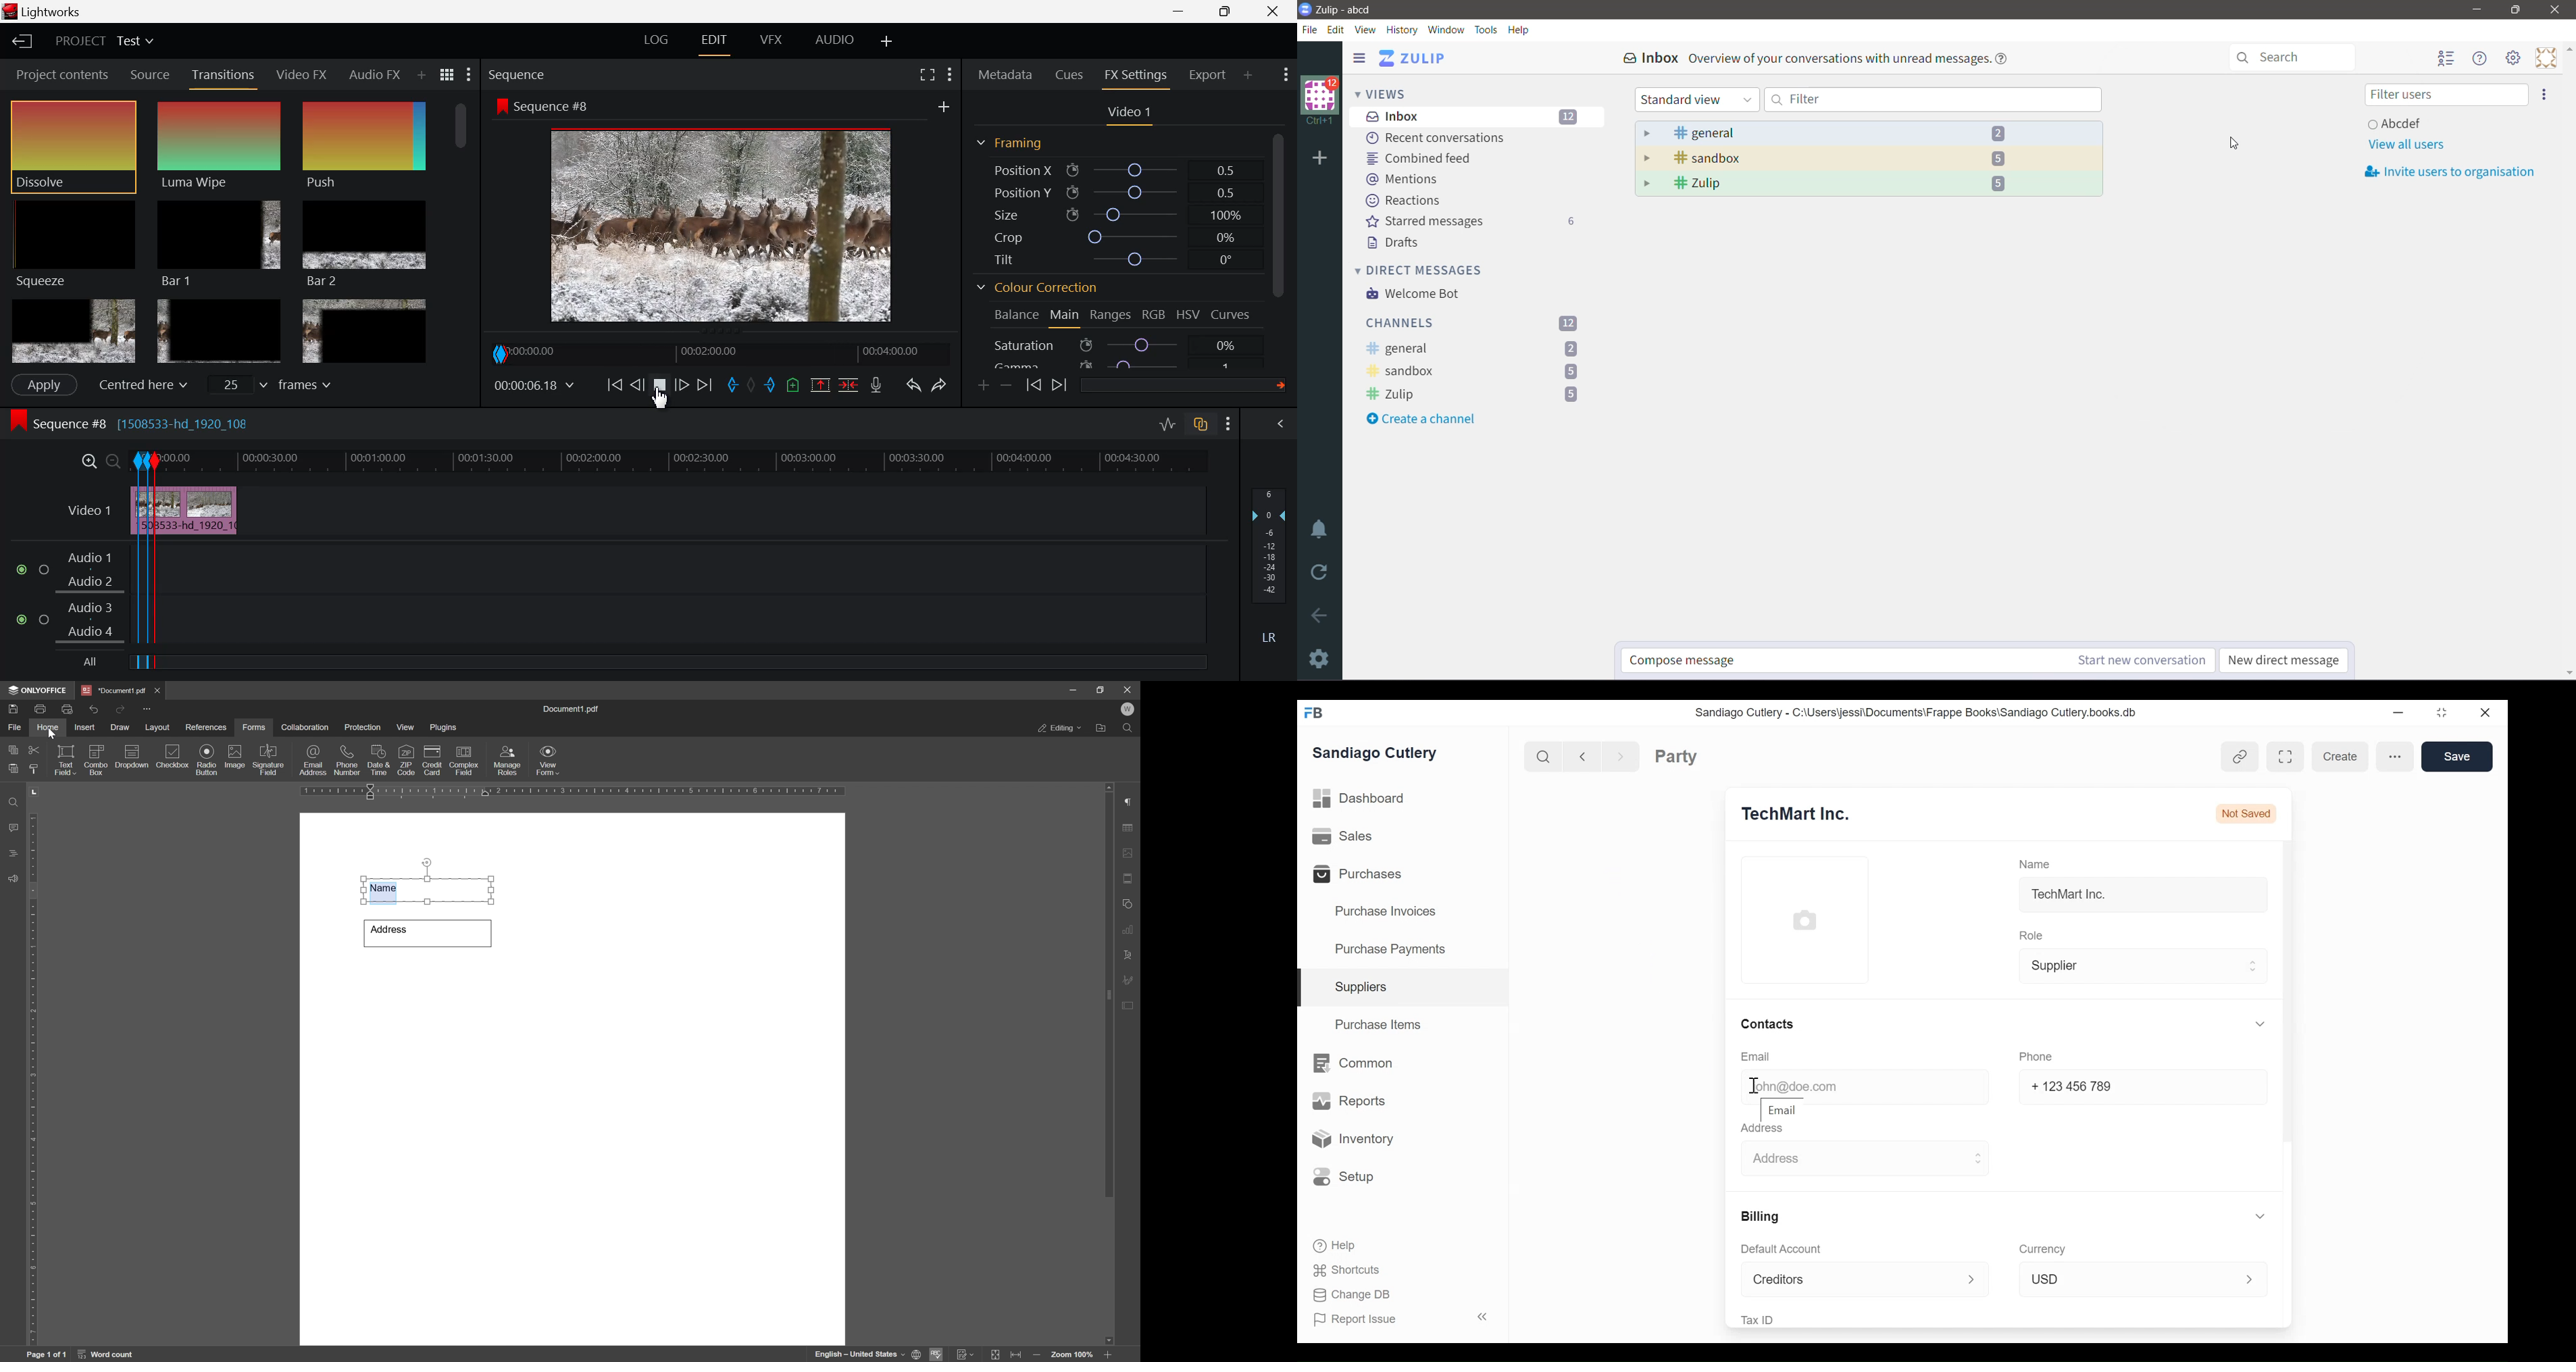 Image resolution: width=2576 pixels, height=1372 pixels. What do you see at coordinates (1317, 710) in the screenshot?
I see `Frappebooks Logo` at bounding box center [1317, 710].